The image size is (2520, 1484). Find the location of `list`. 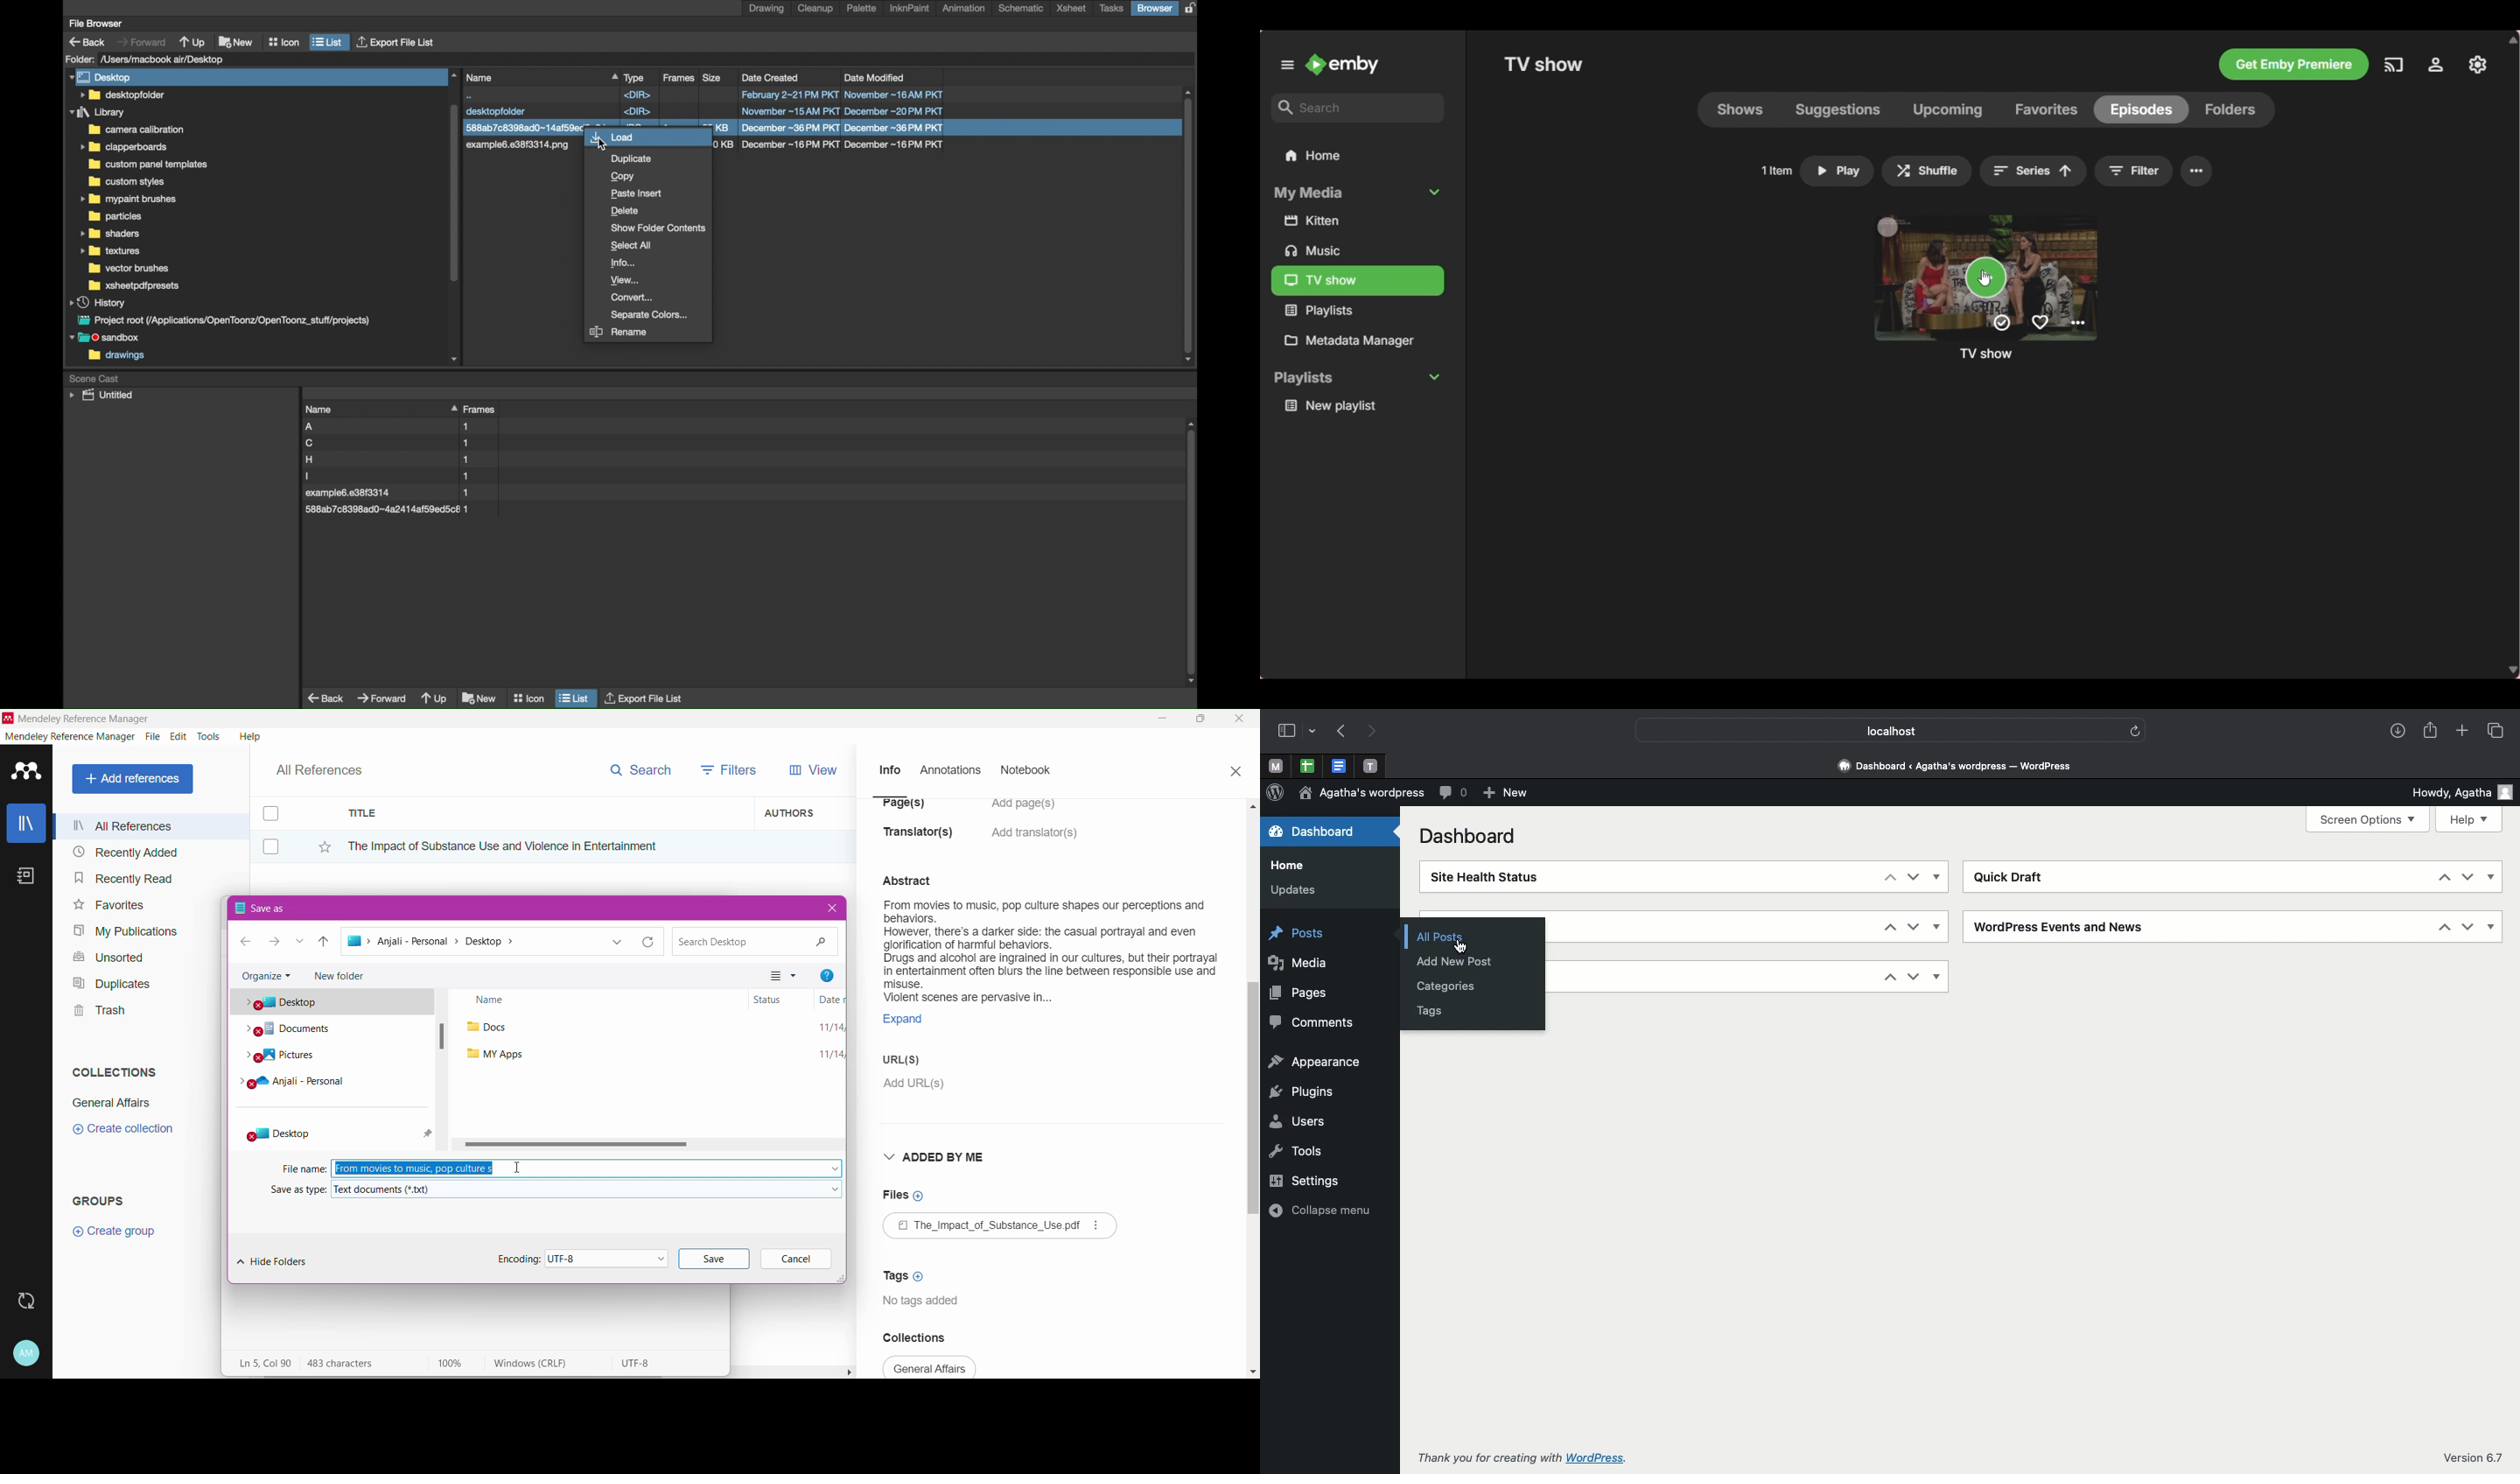

list is located at coordinates (328, 42).